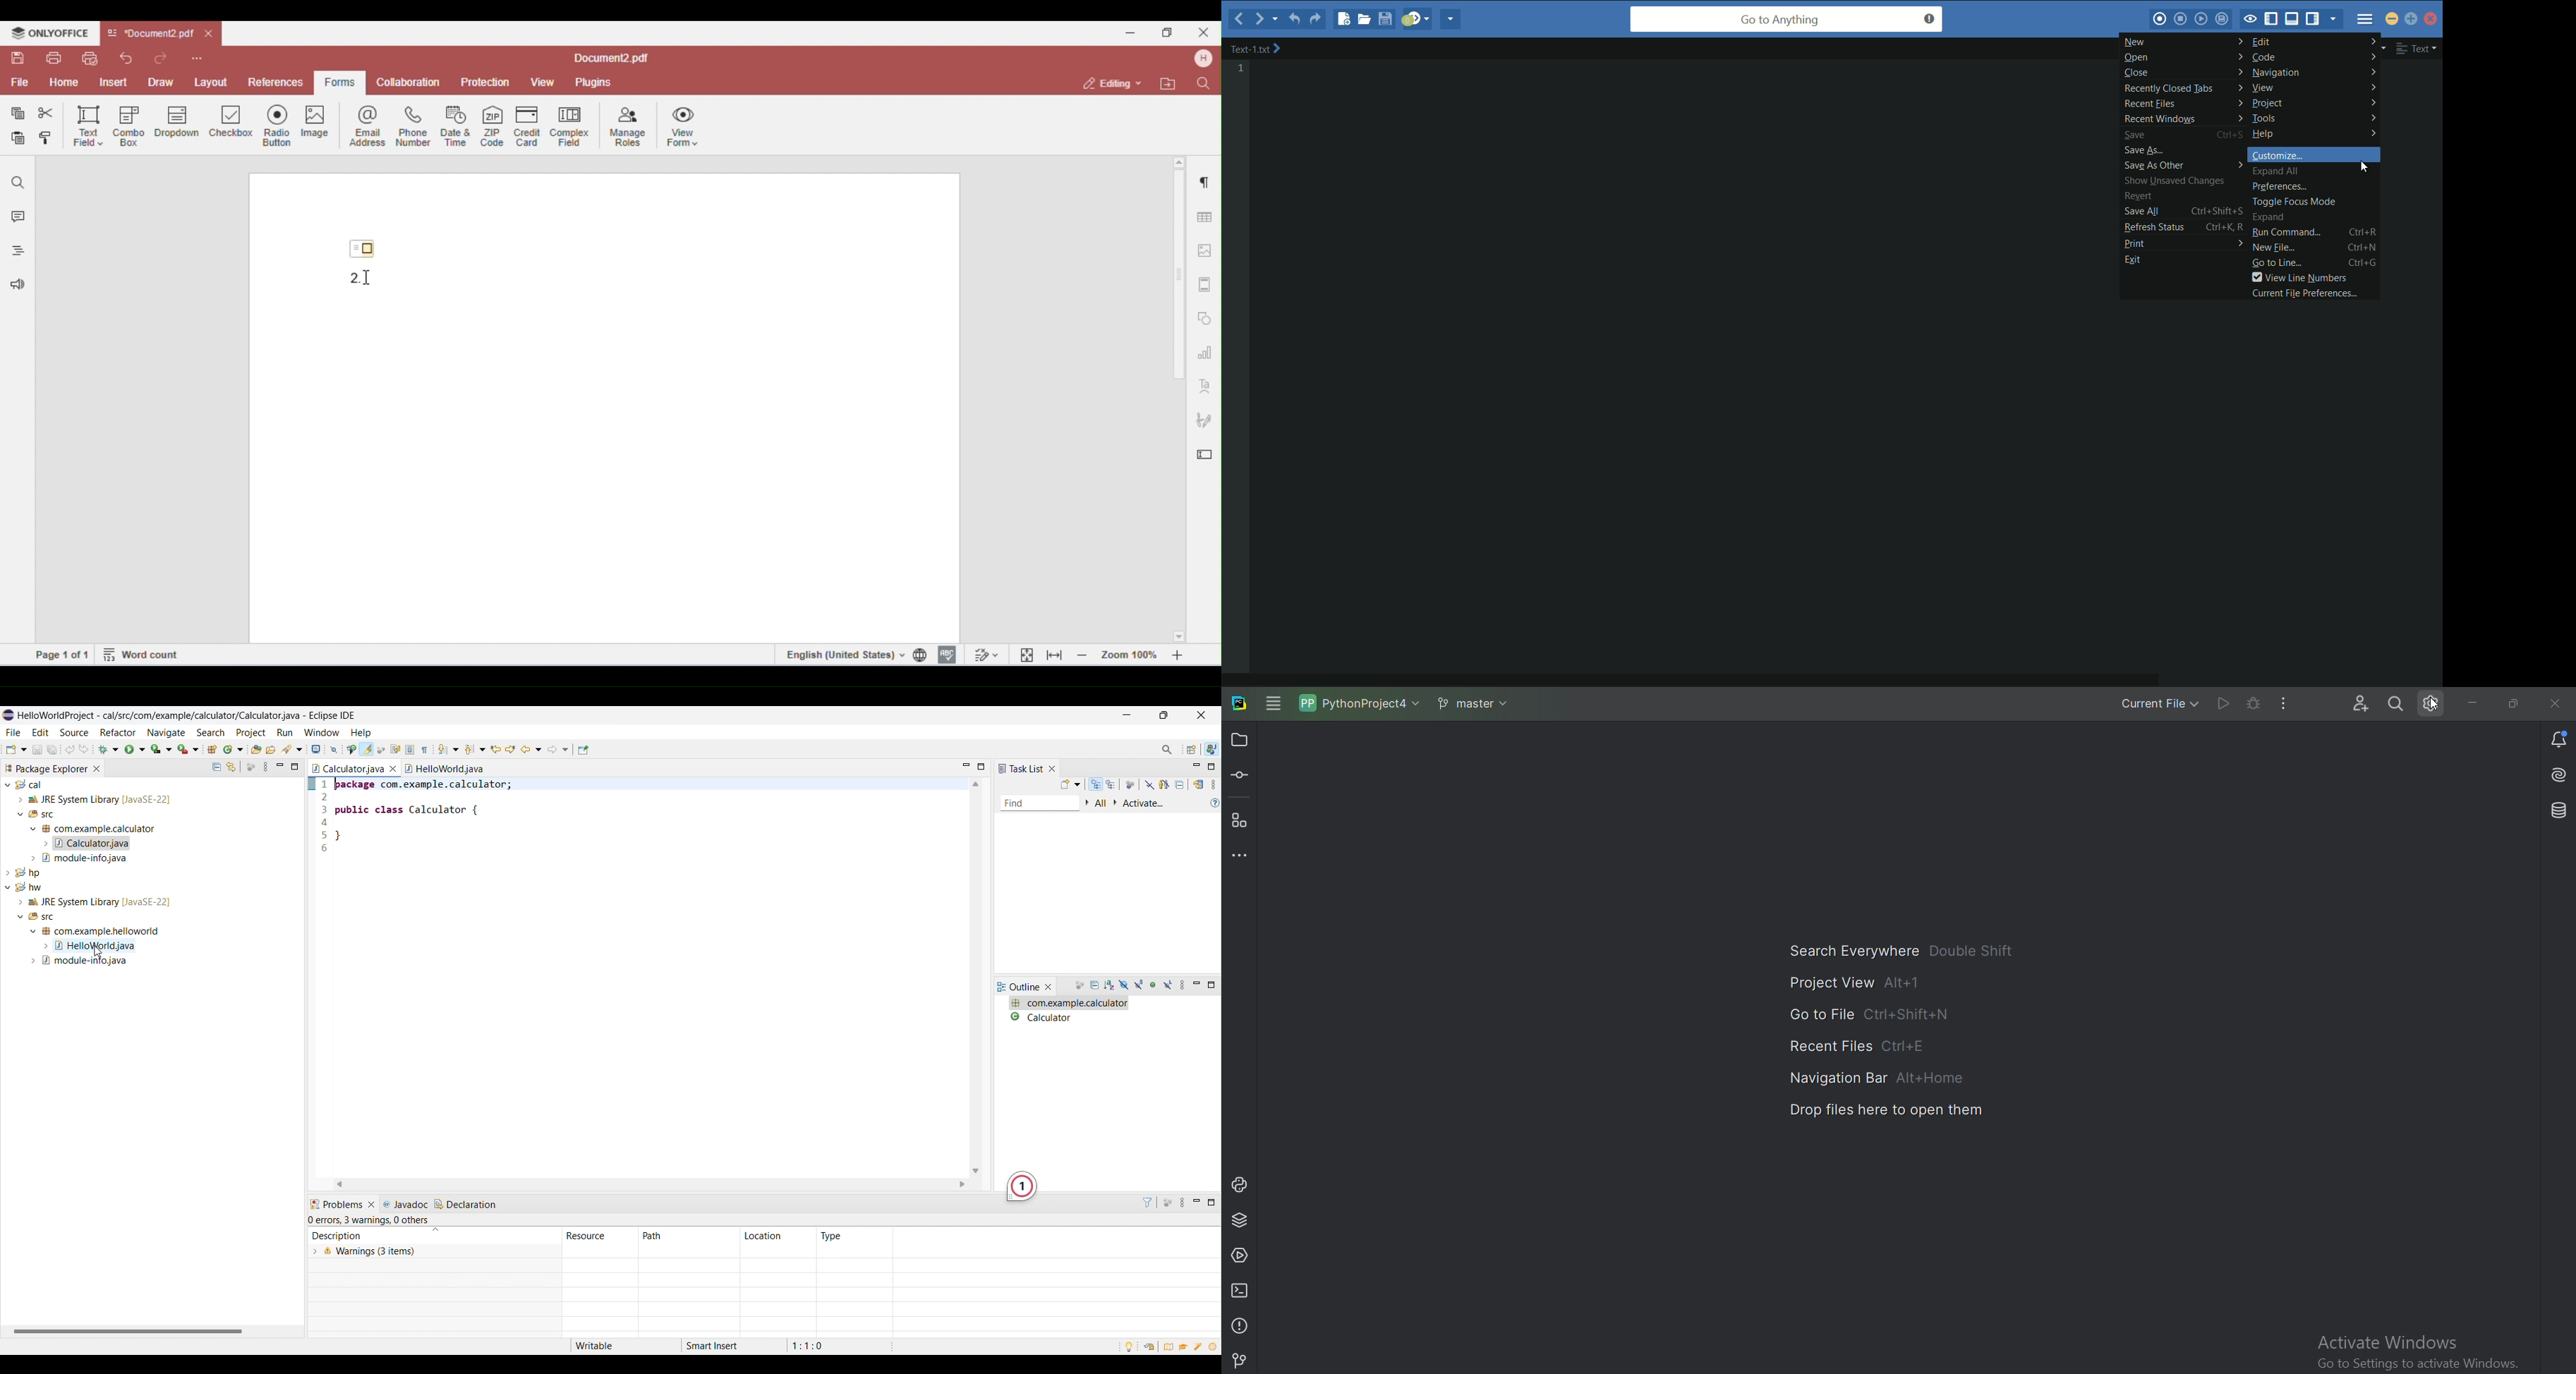  I want to click on toggle focus mode, so click(2251, 18).